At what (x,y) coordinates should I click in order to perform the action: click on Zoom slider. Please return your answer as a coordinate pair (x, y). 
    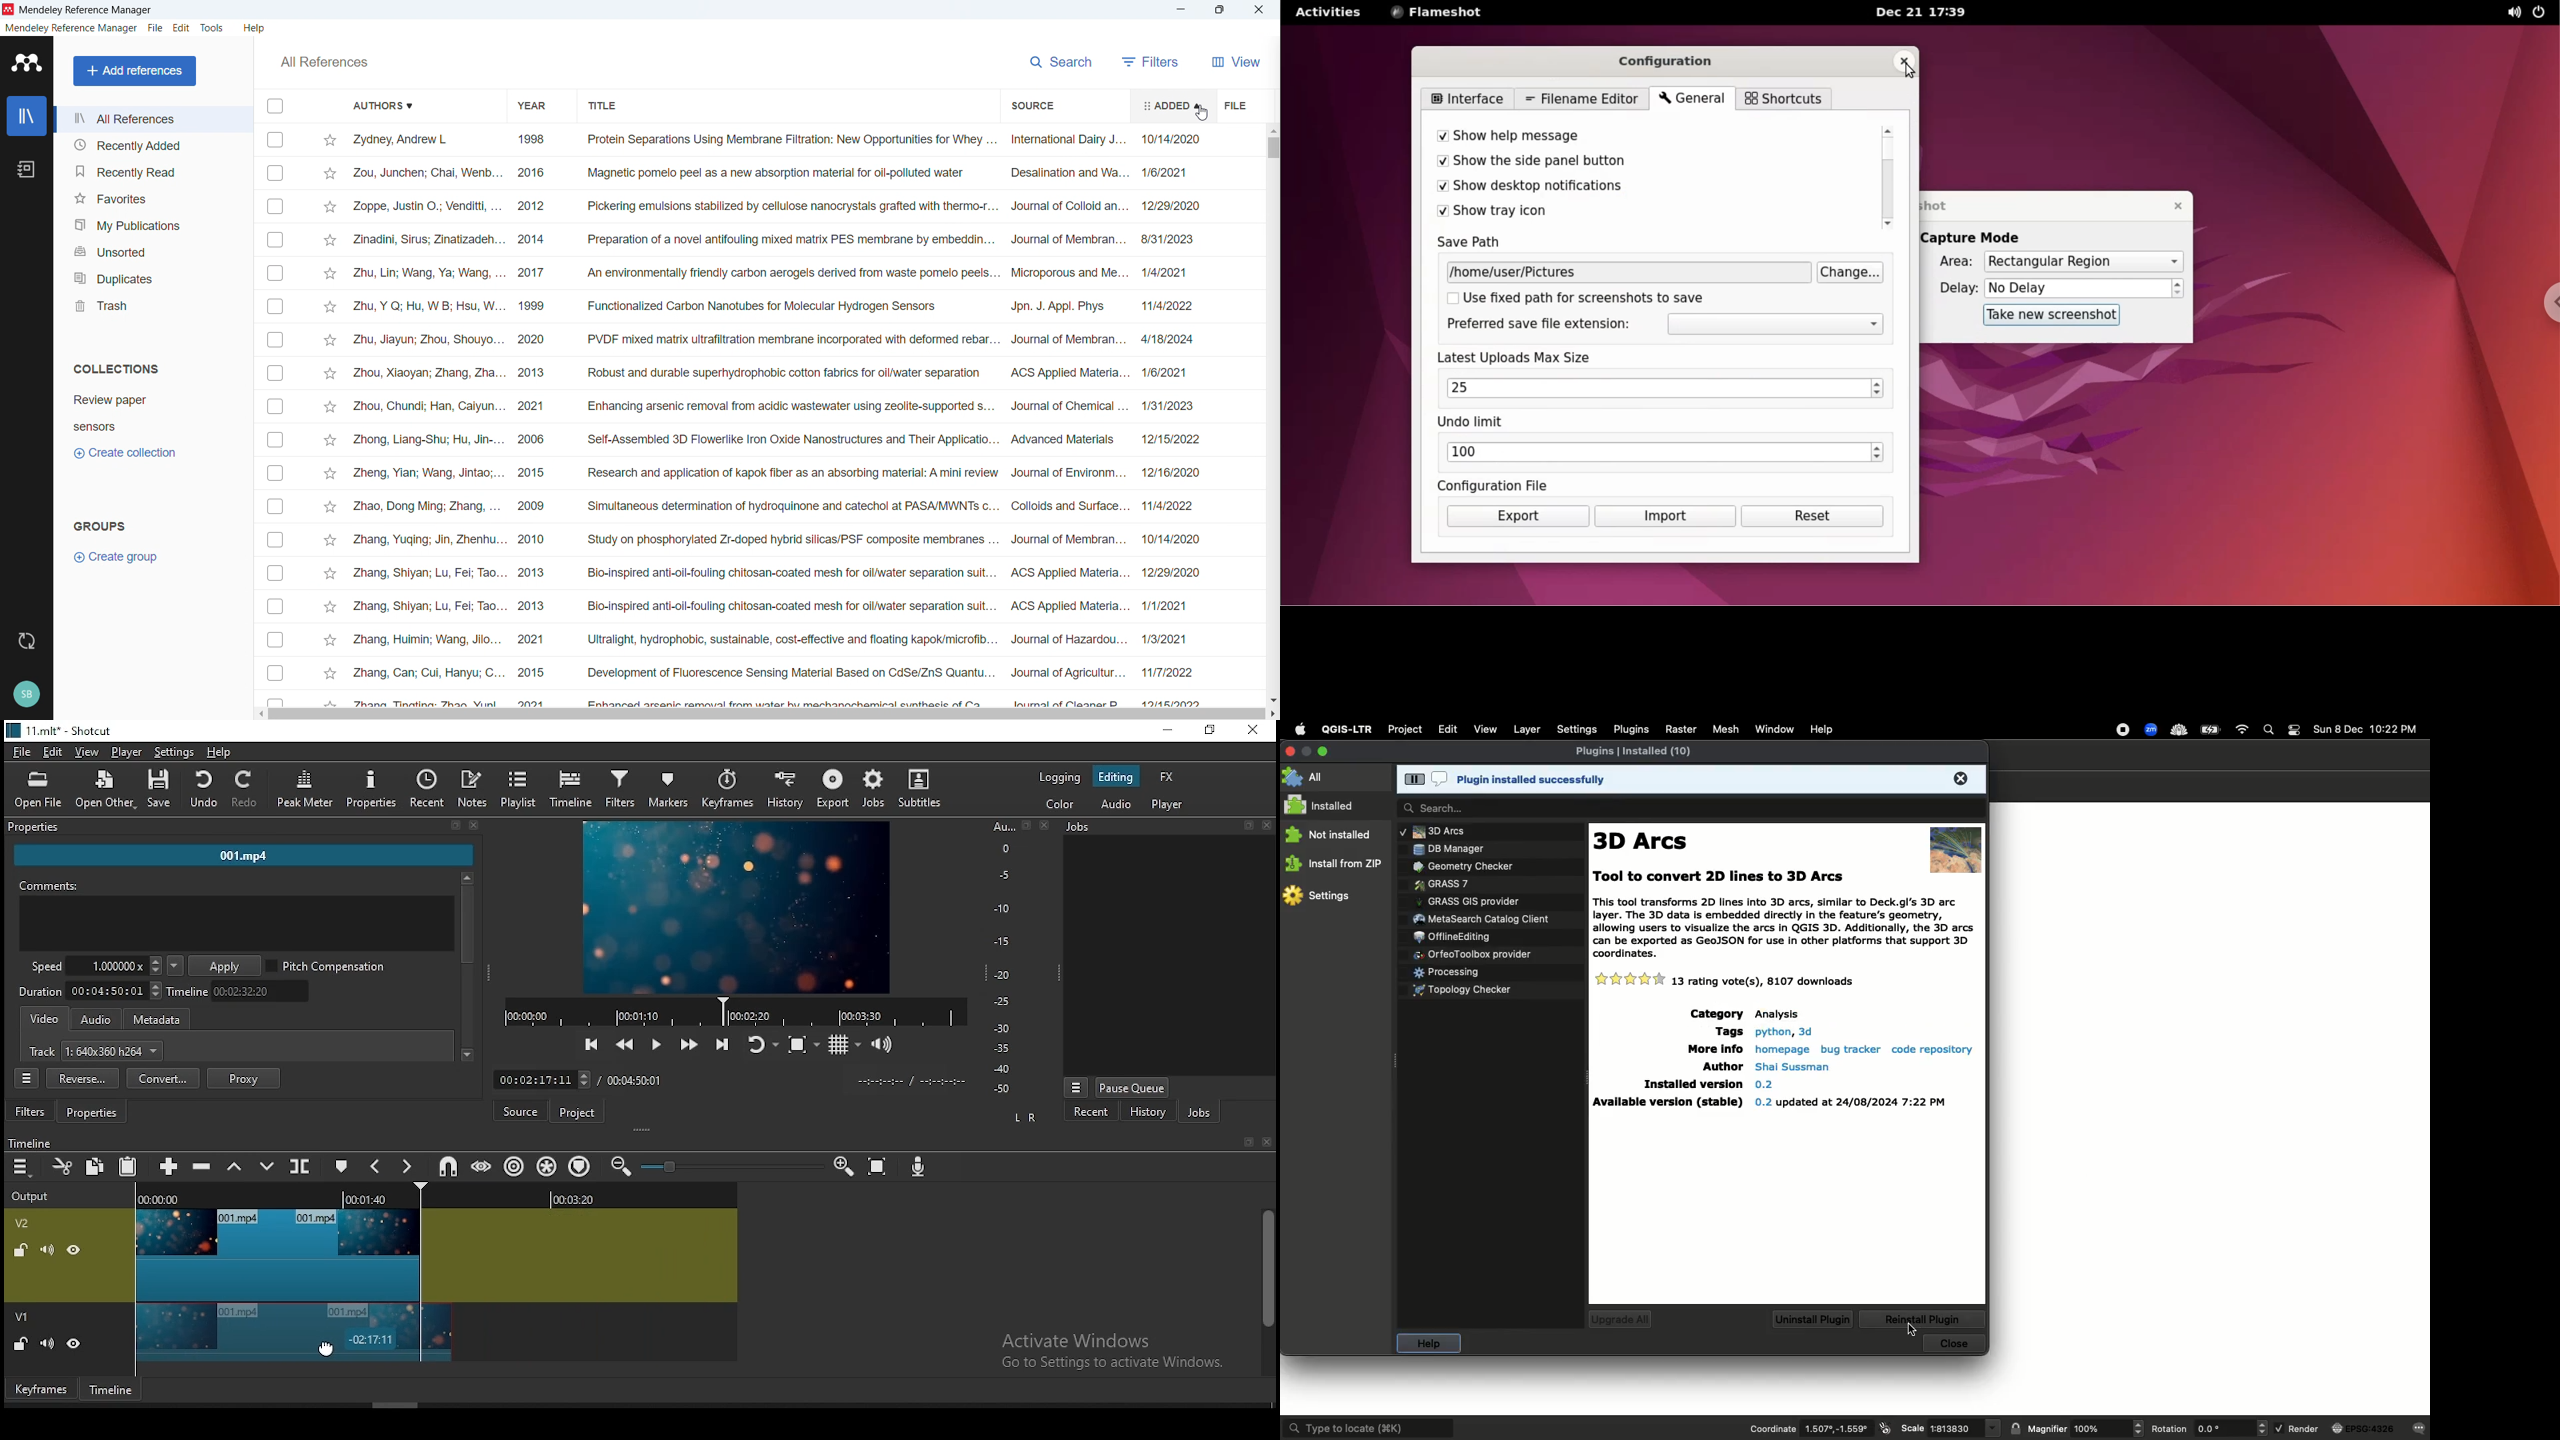
    Looking at the image, I should click on (729, 1166).